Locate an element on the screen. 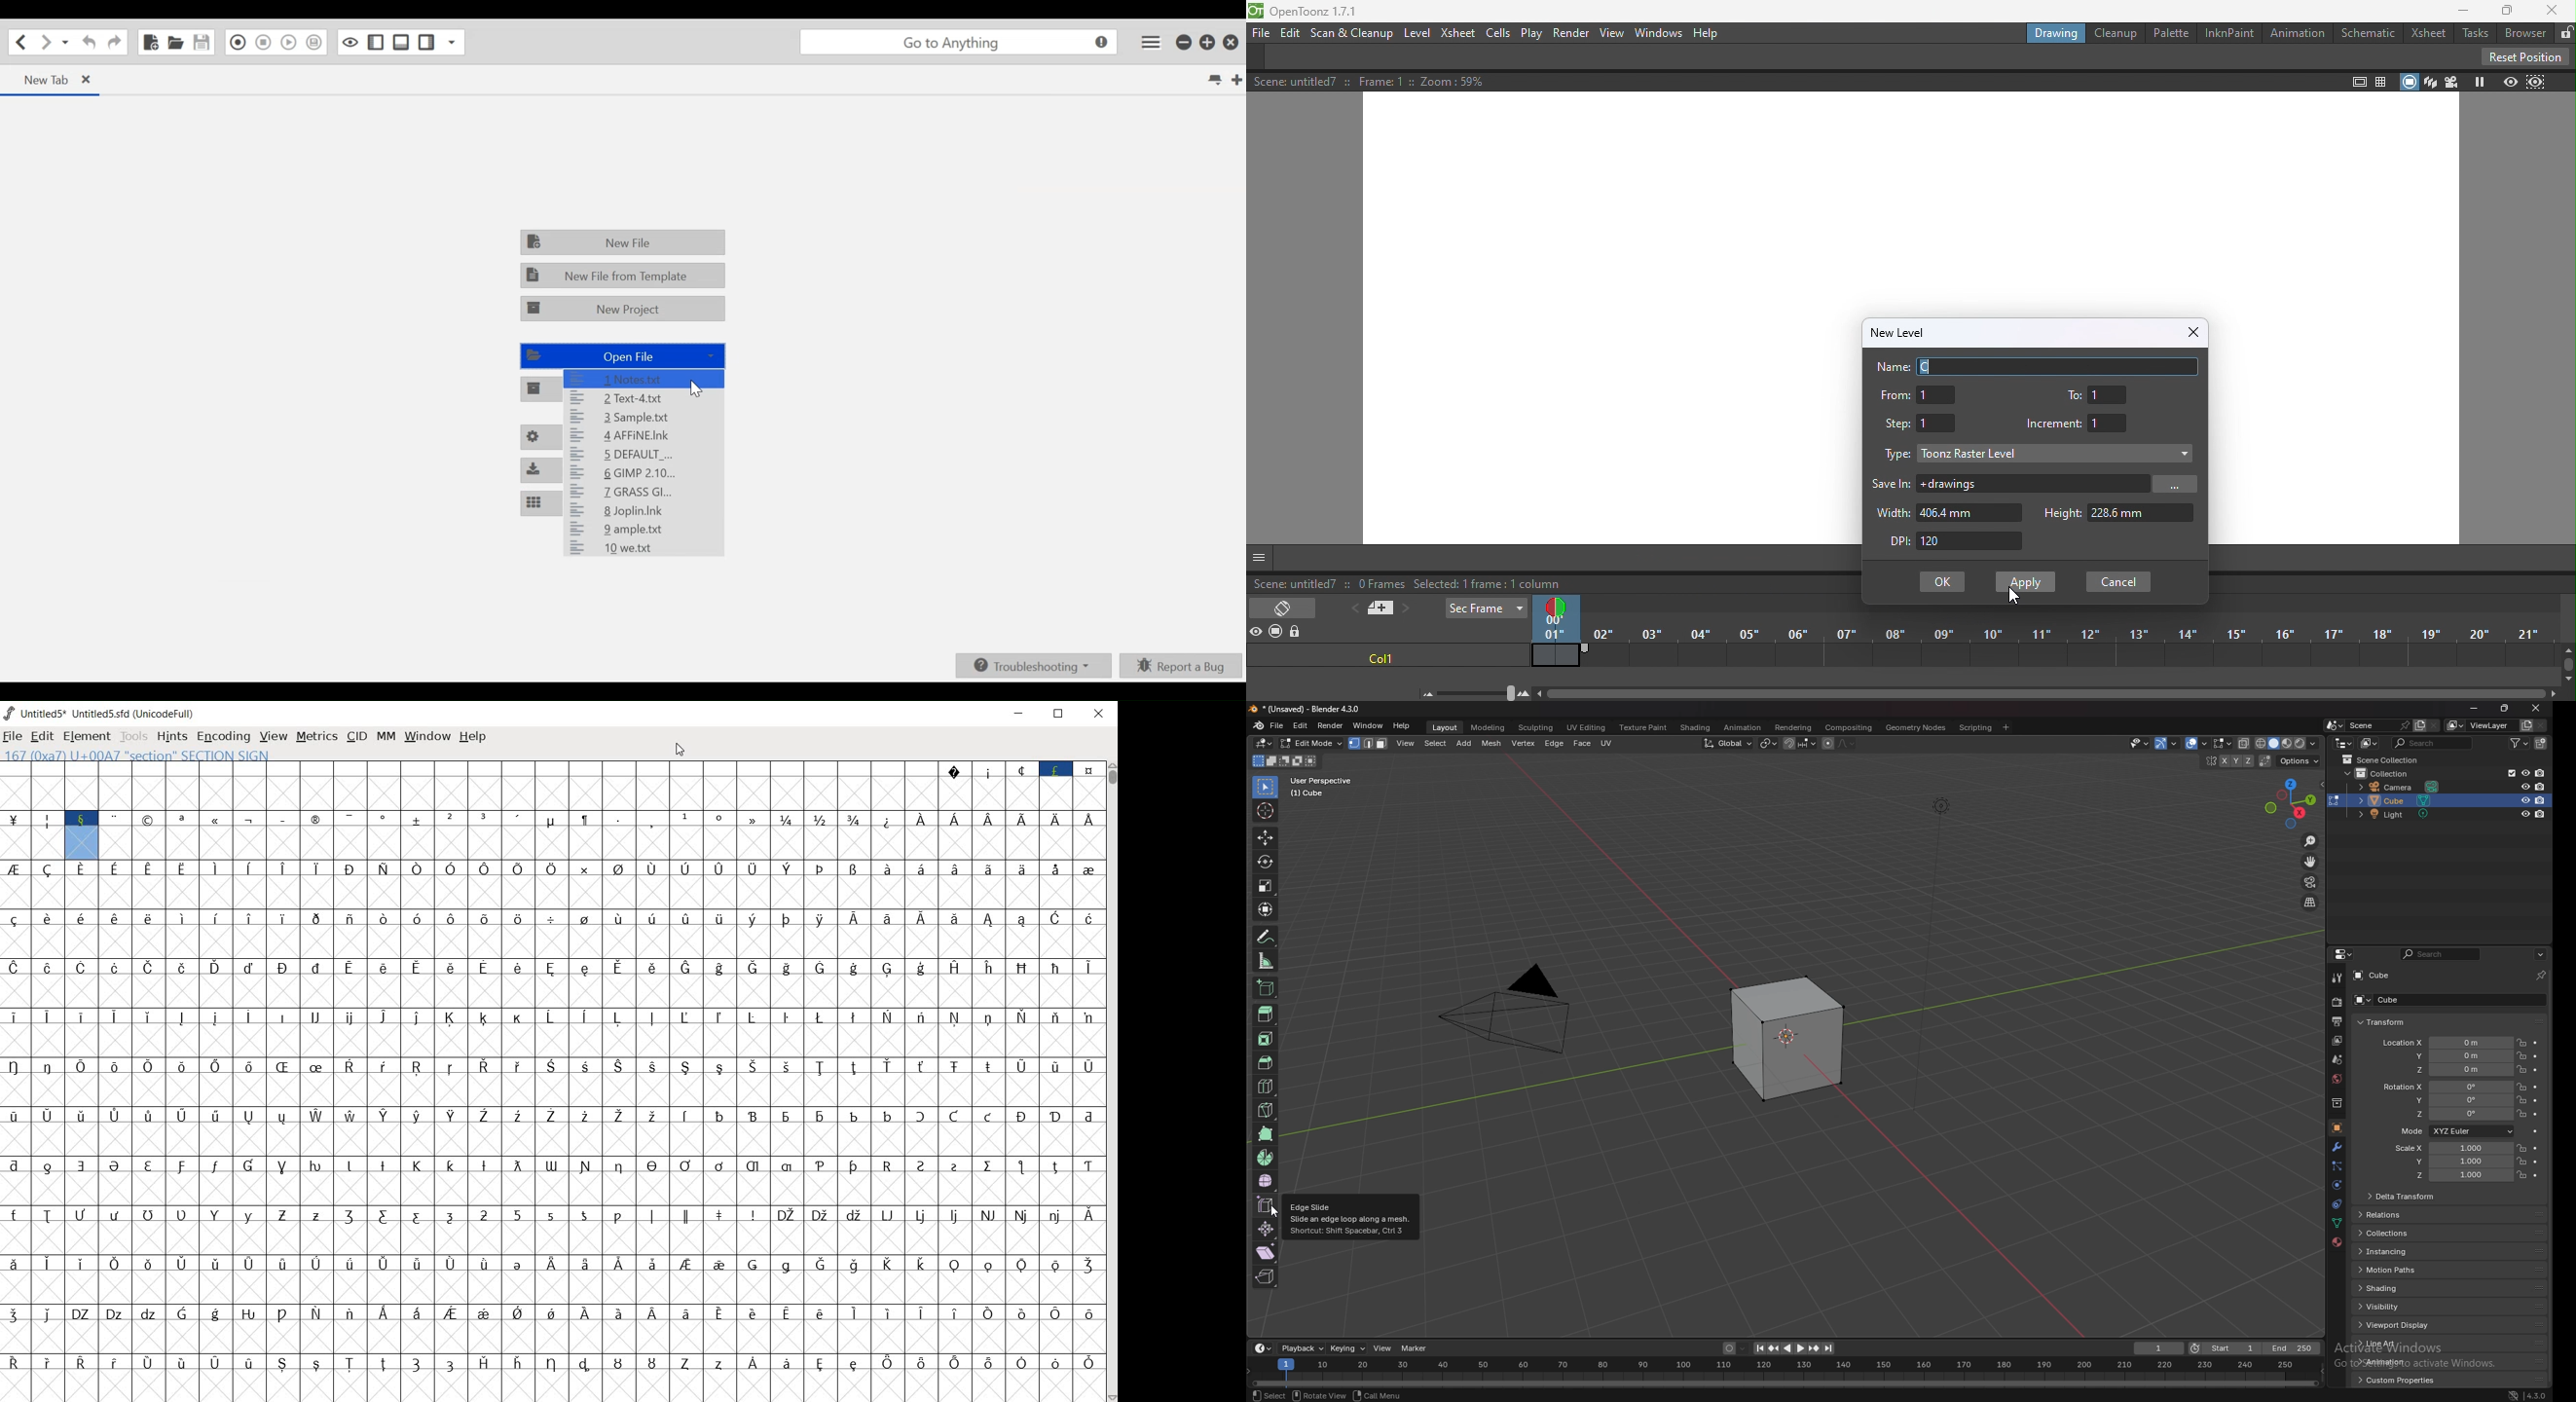 Image resolution: width=2576 pixels, height=1428 pixels. tools is located at coordinates (132, 735).